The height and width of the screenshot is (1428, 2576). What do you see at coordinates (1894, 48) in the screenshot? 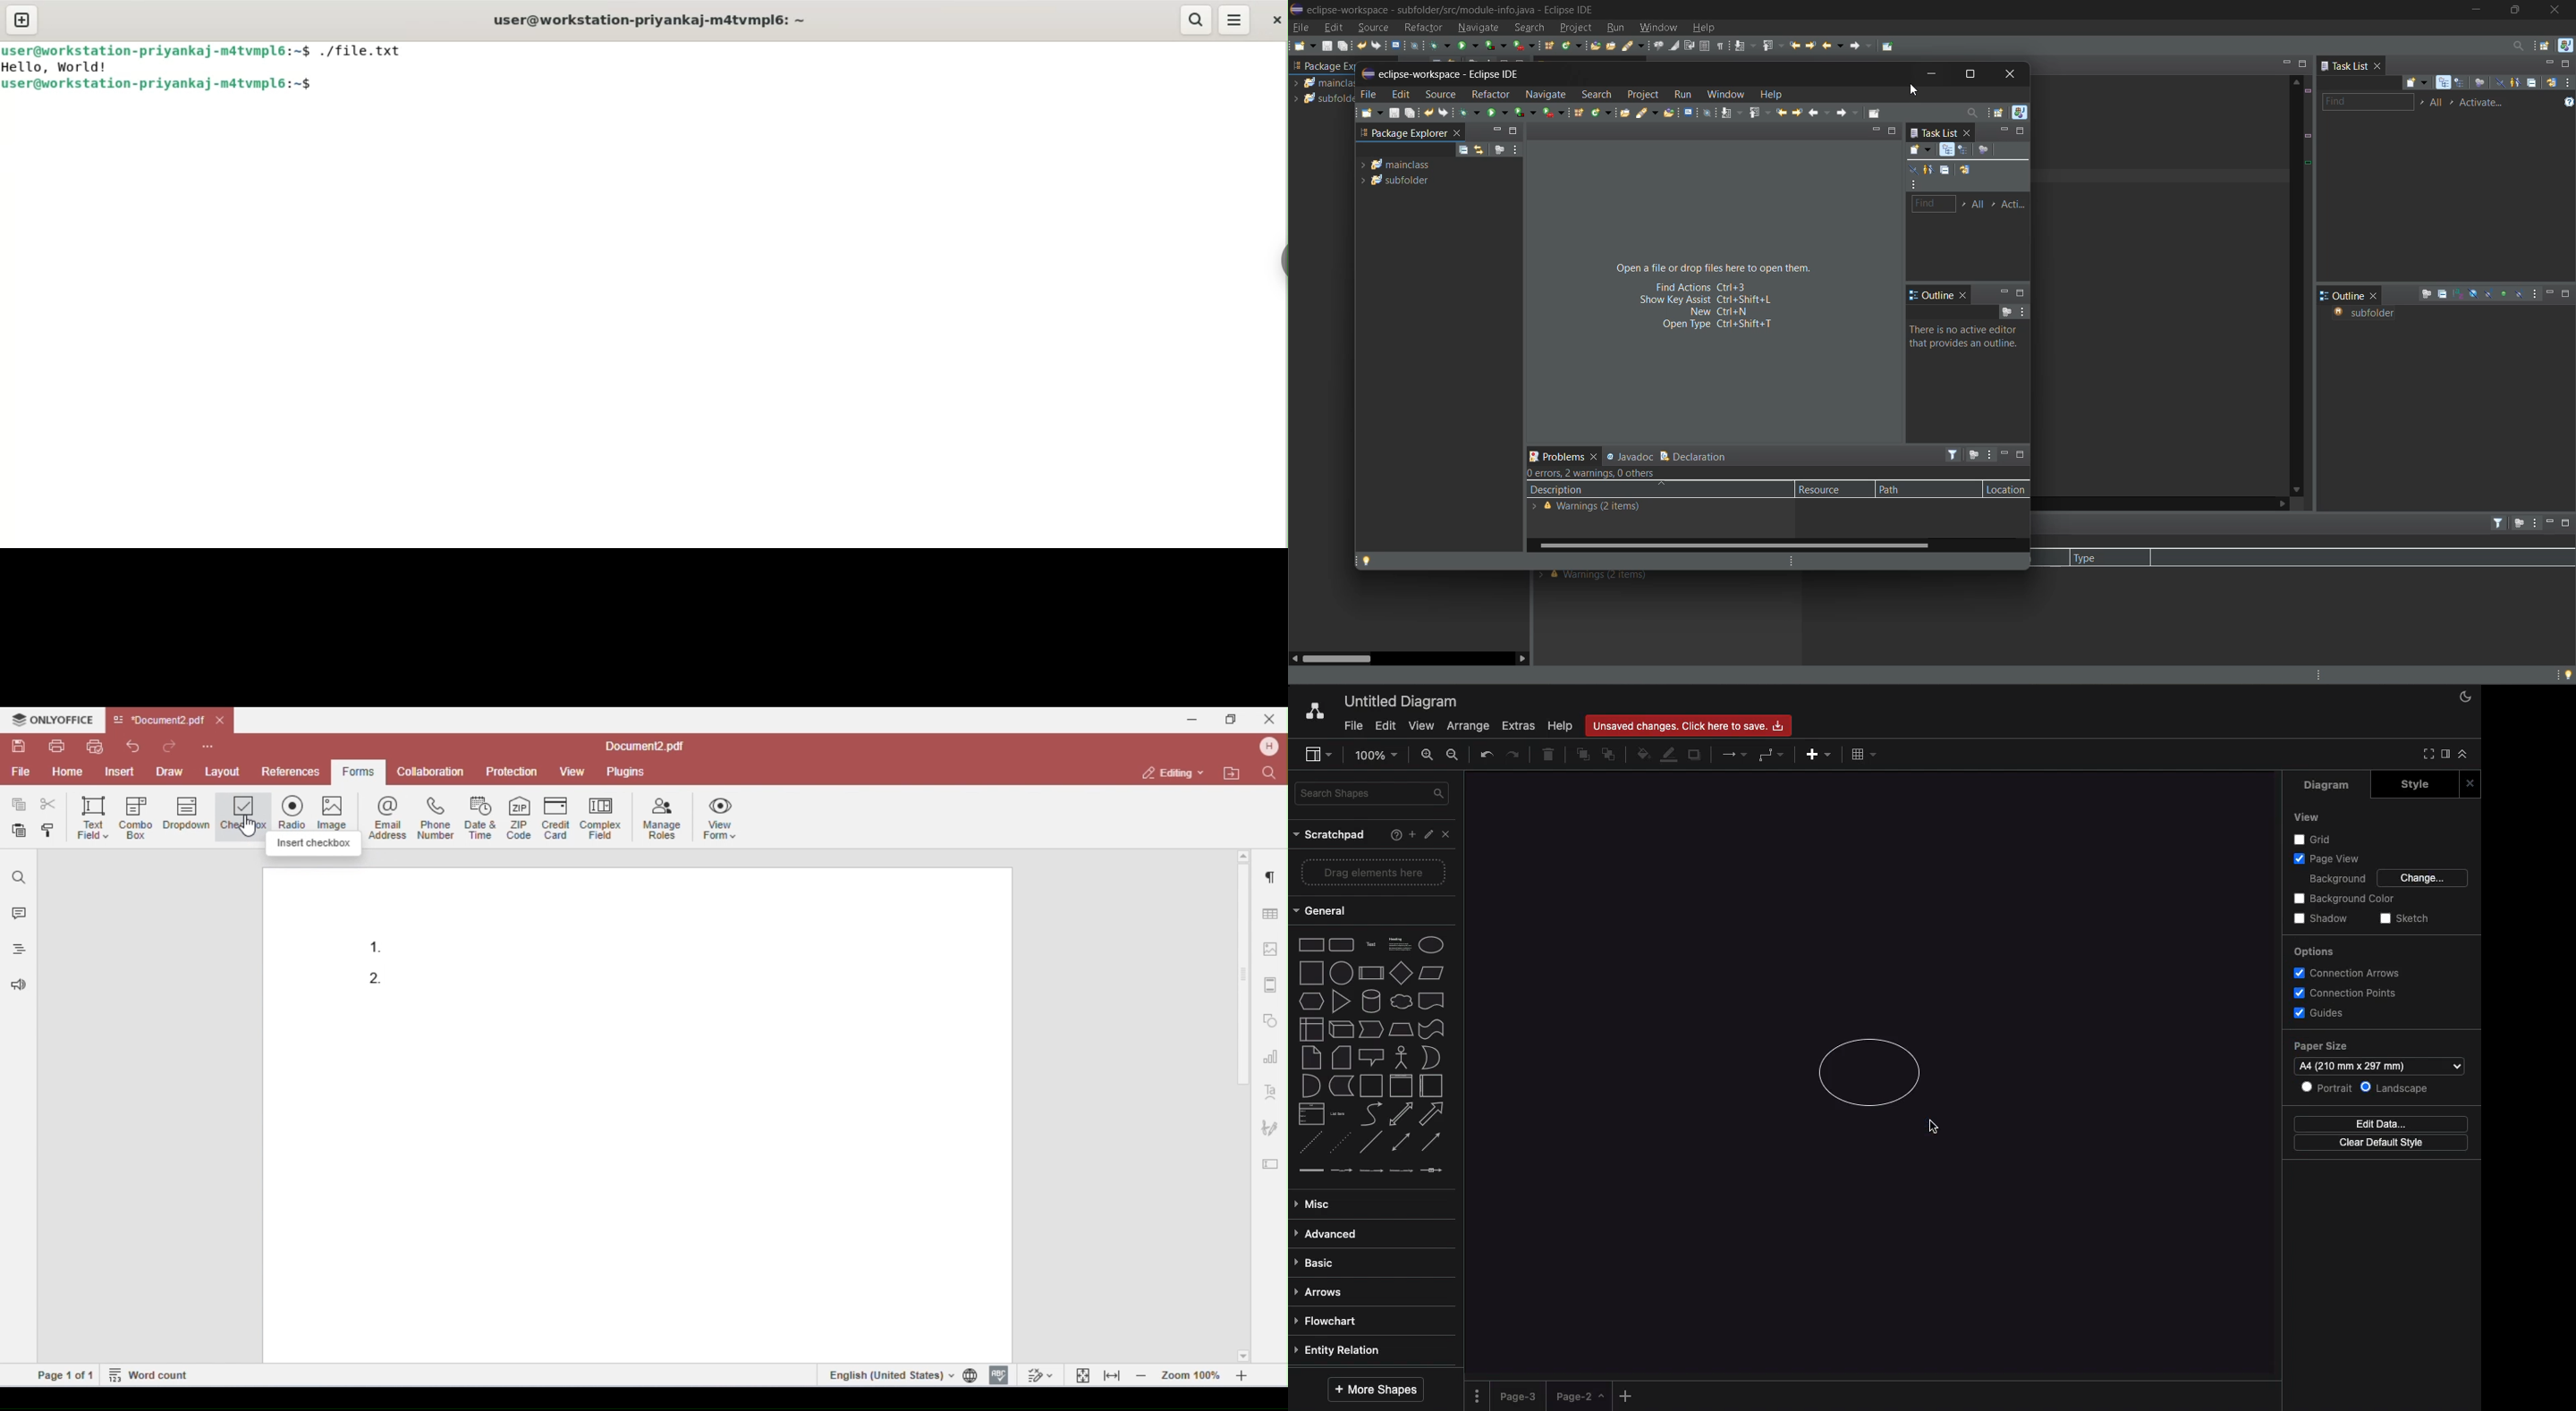
I see `pin editor` at bounding box center [1894, 48].